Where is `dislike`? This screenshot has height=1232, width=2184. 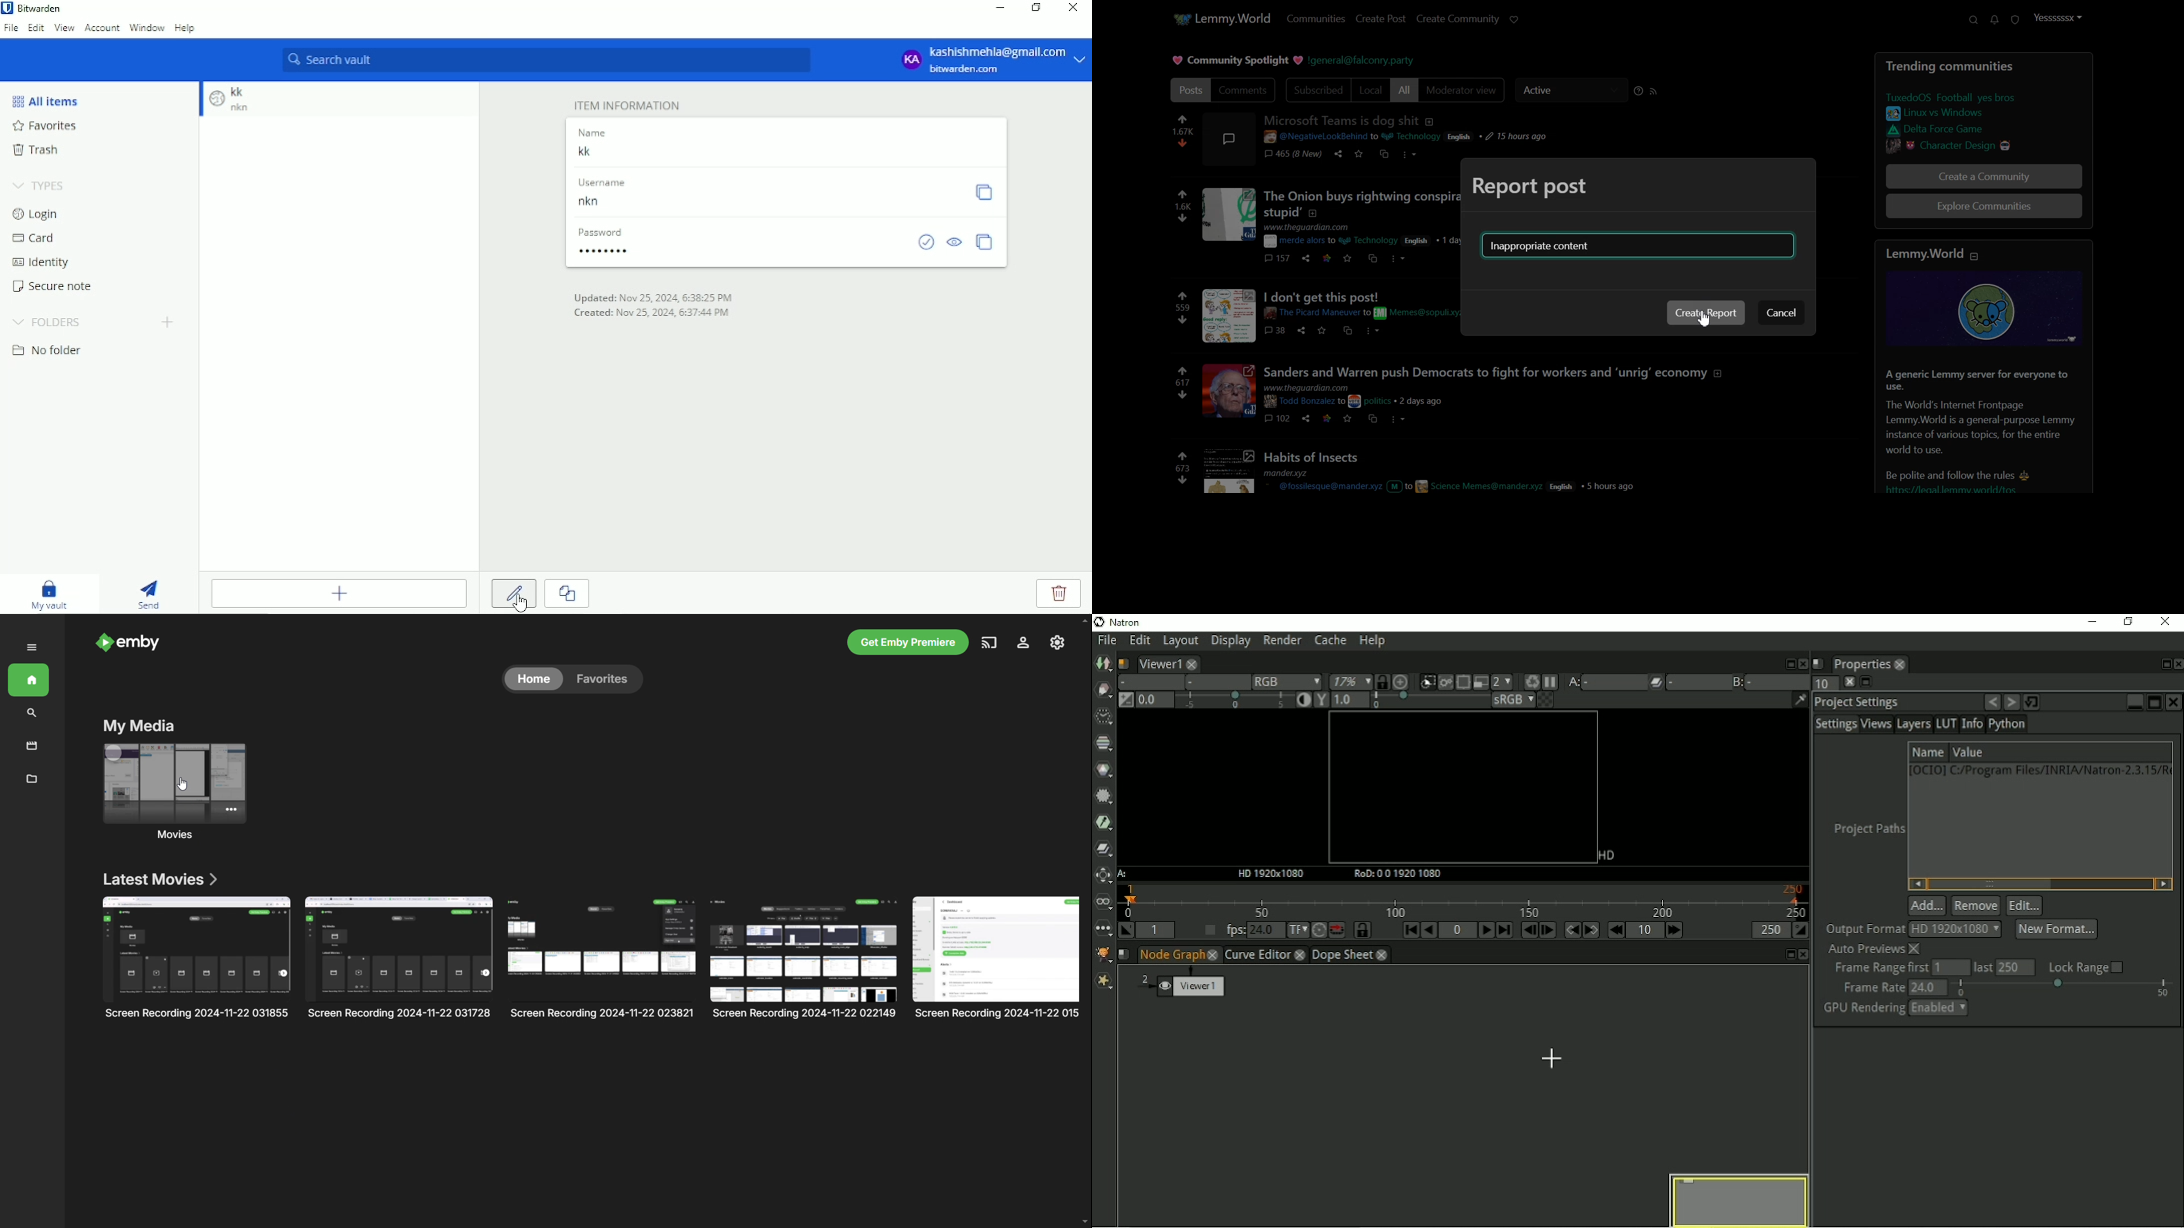 dislike is located at coordinates (1184, 320).